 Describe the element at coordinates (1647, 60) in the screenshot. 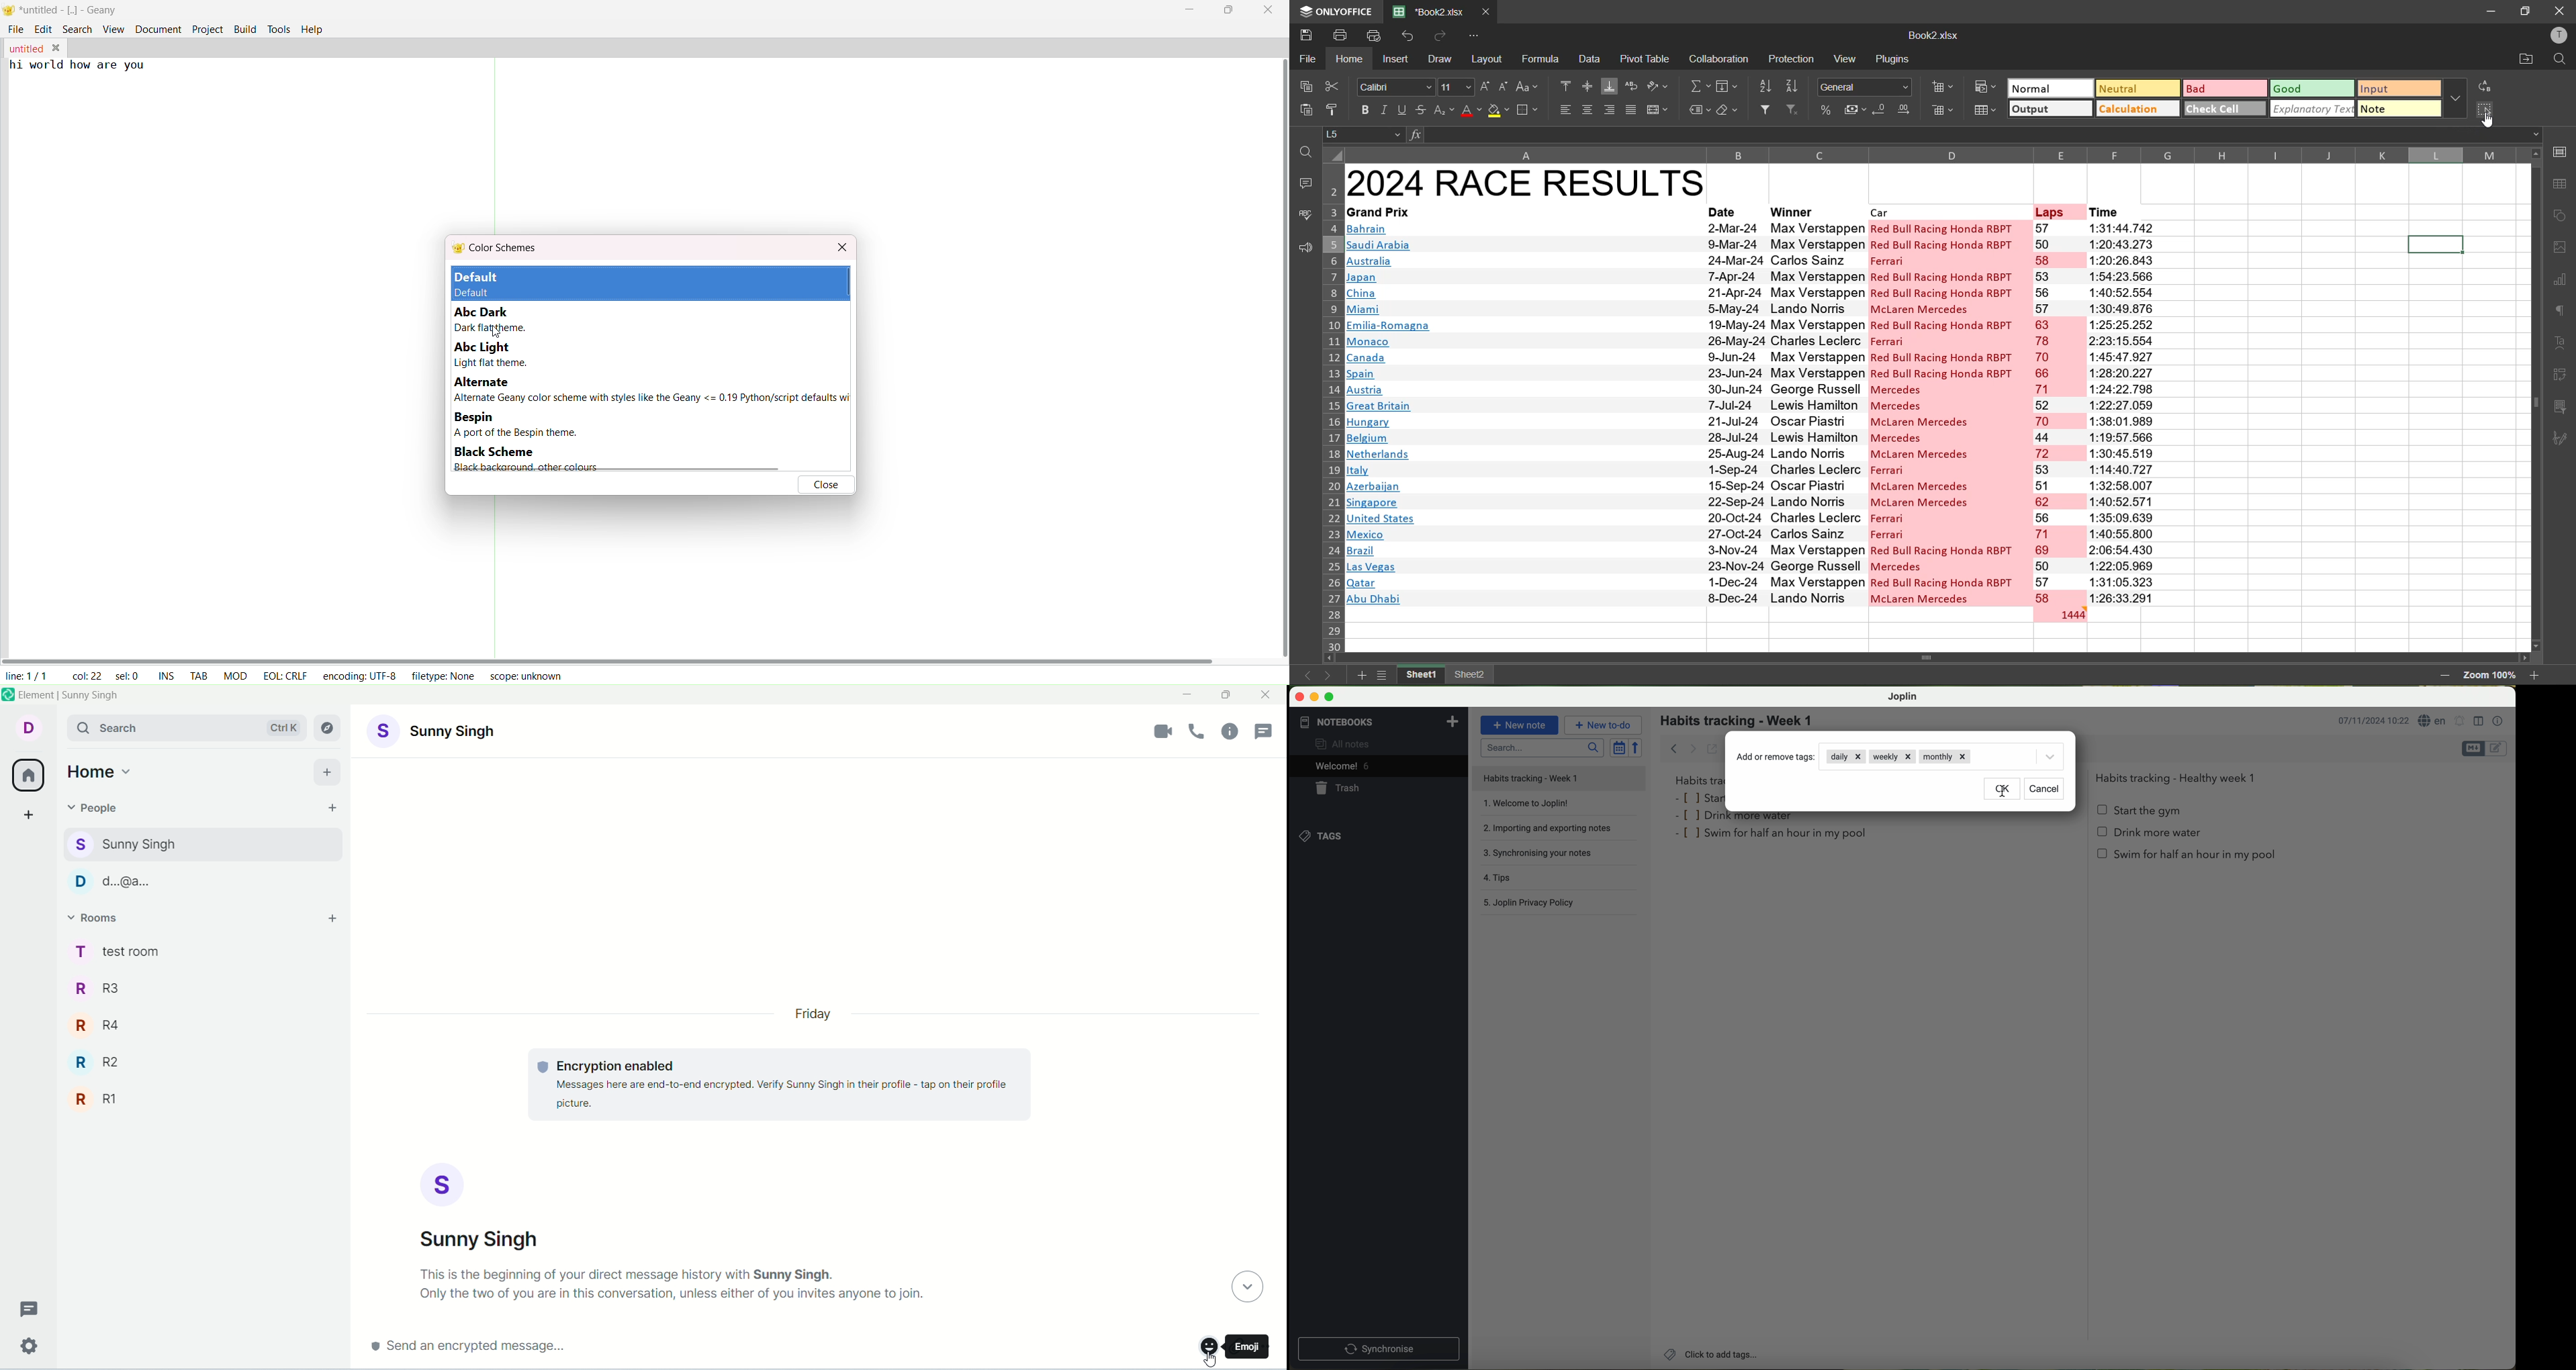

I see `pivot table` at that location.